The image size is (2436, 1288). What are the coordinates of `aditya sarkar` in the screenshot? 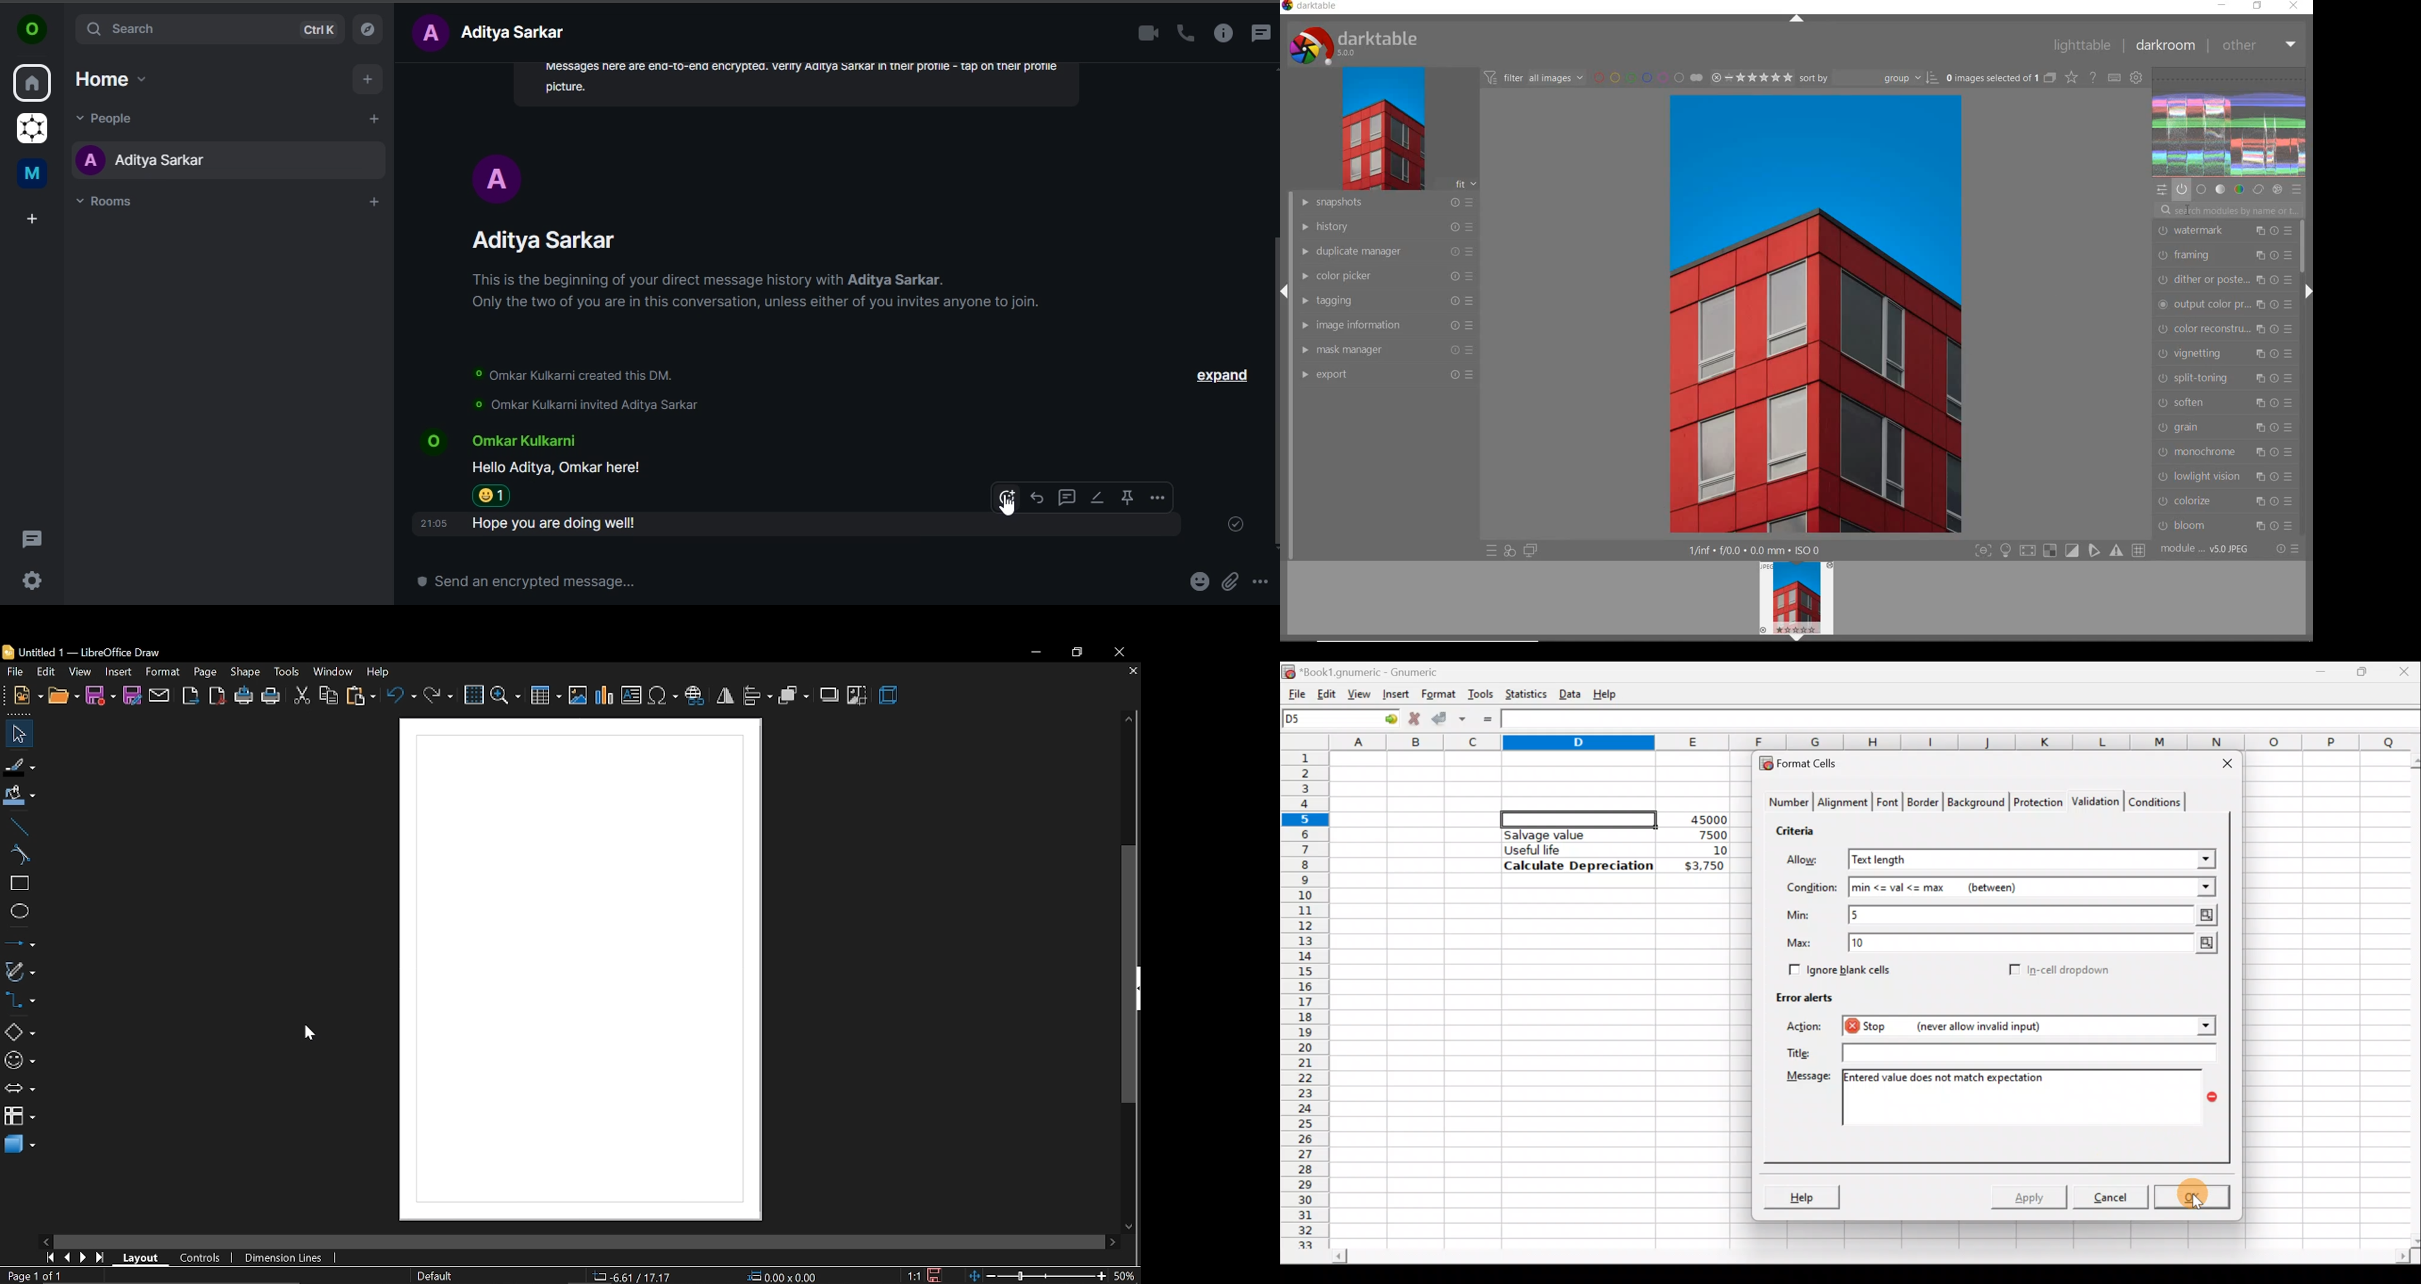 It's located at (148, 165).